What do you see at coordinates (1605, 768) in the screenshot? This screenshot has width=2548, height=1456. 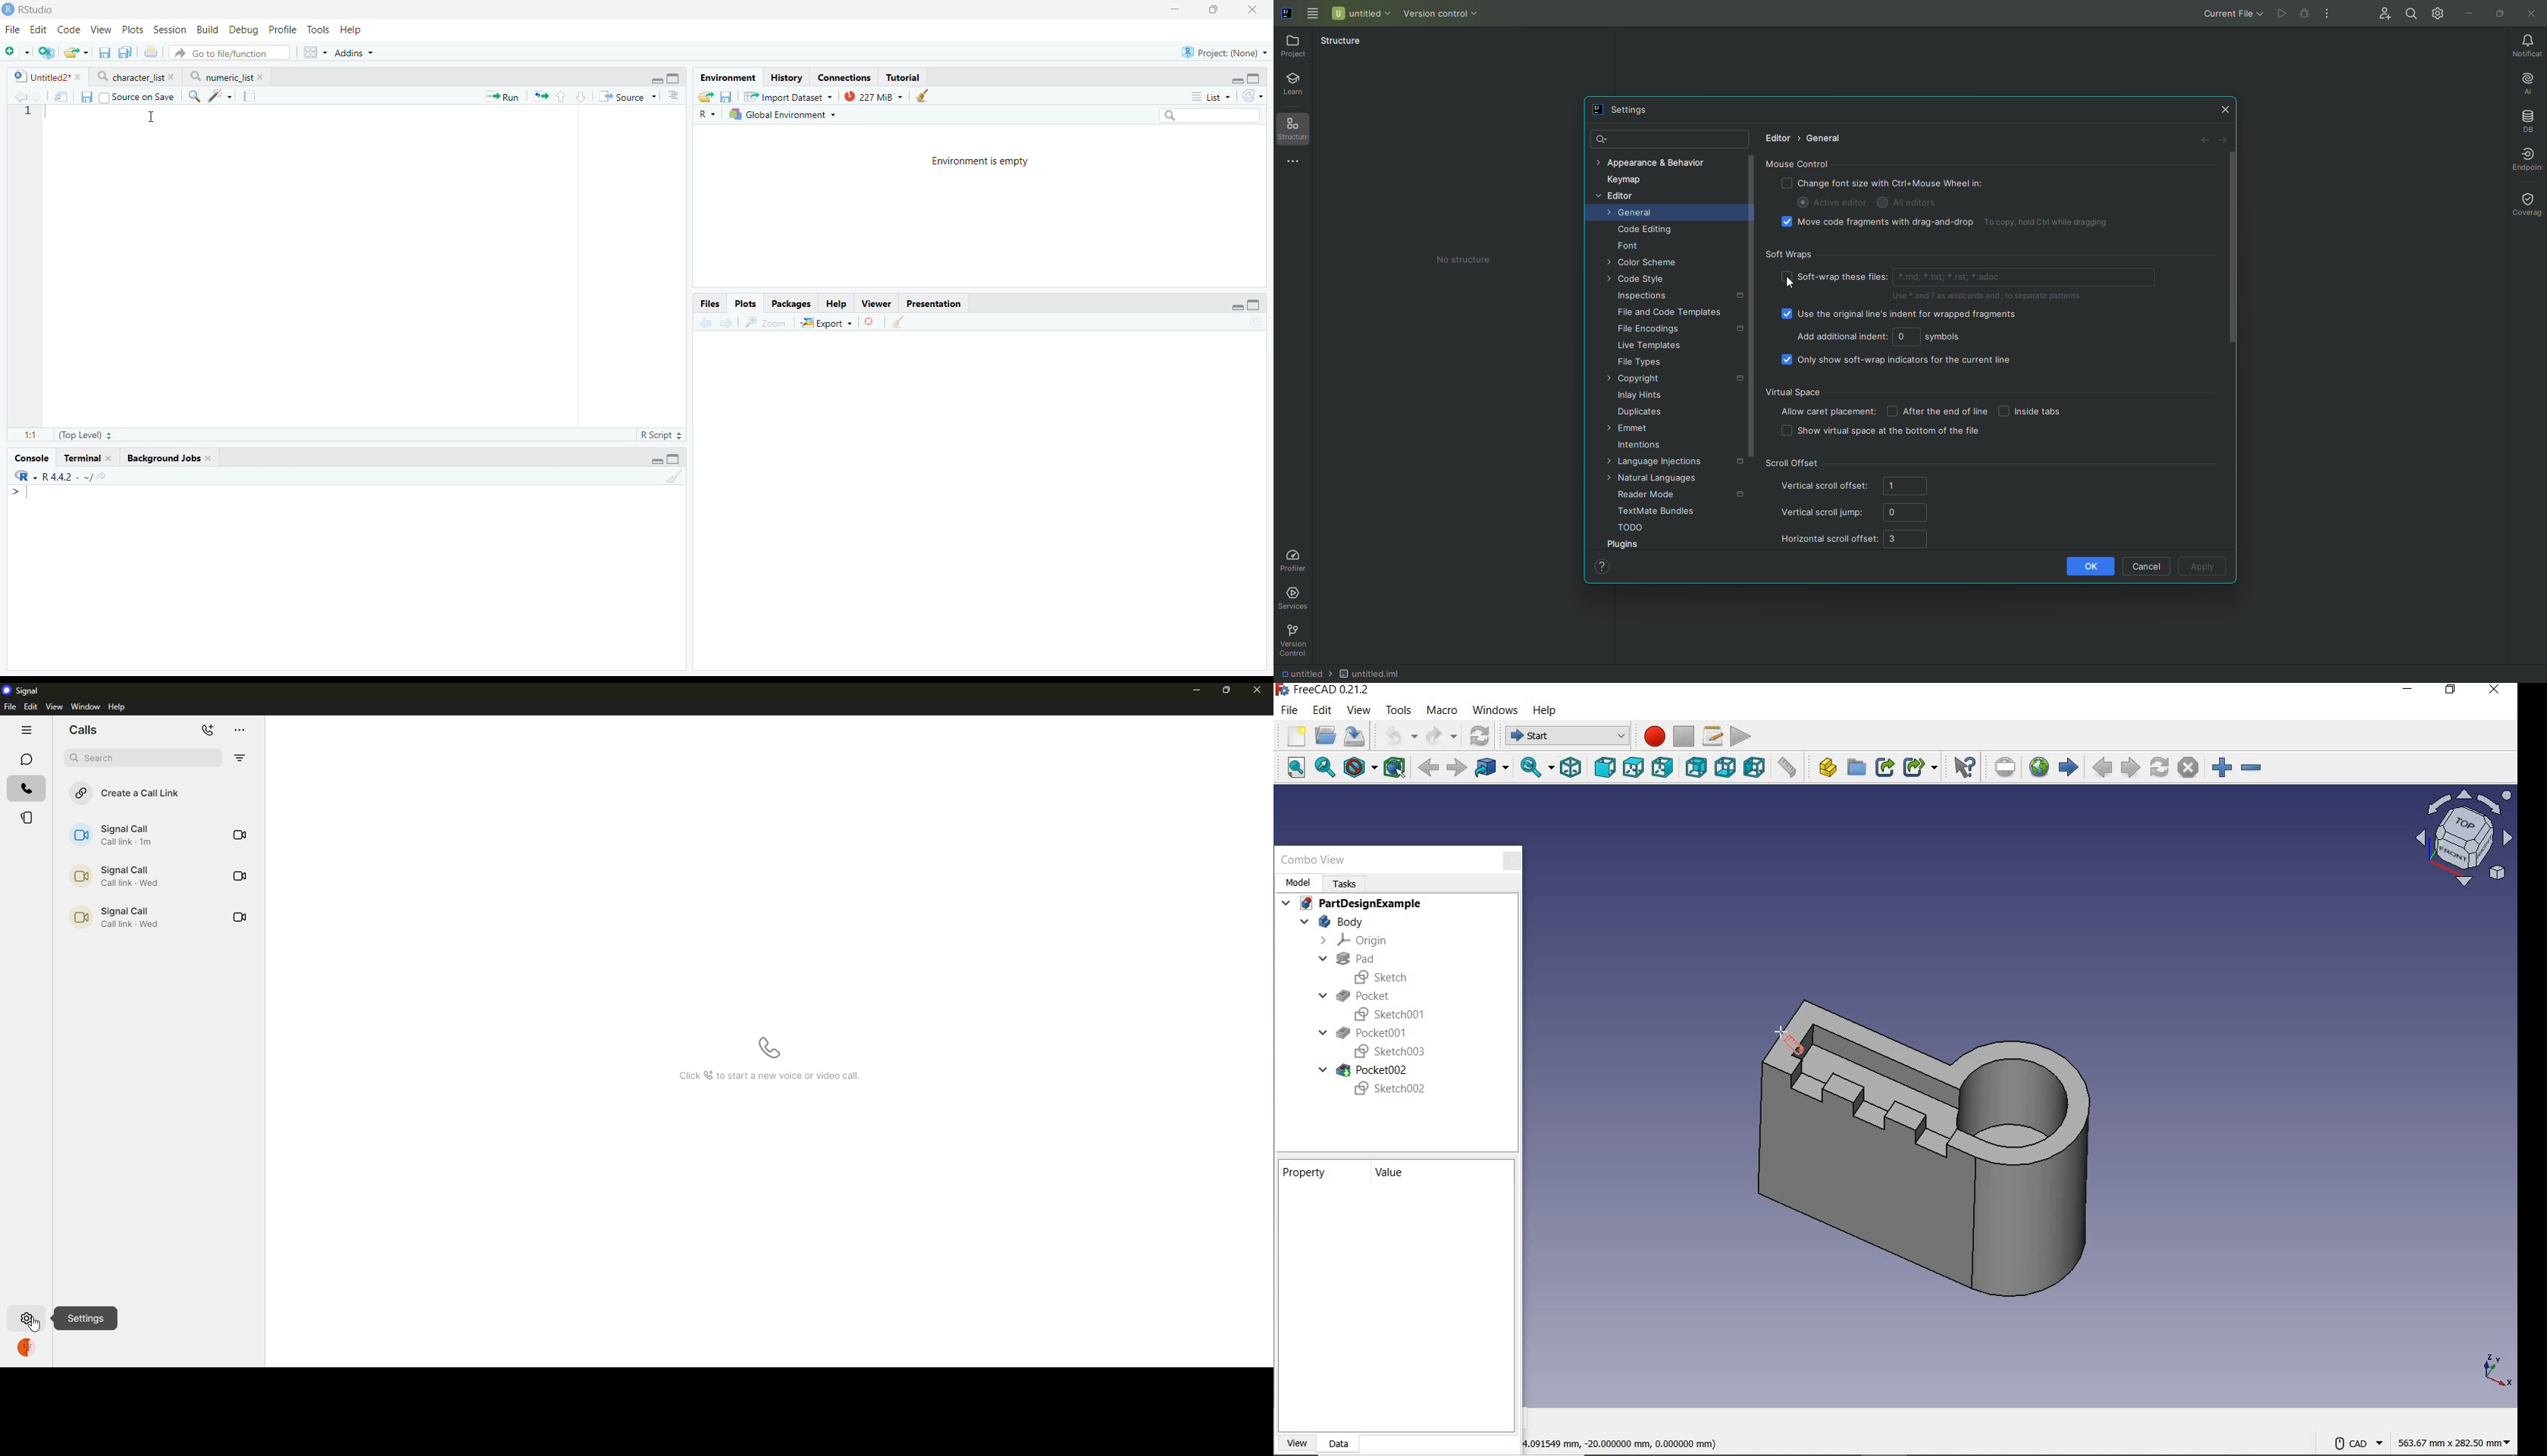 I see `front` at bounding box center [1605, 768].